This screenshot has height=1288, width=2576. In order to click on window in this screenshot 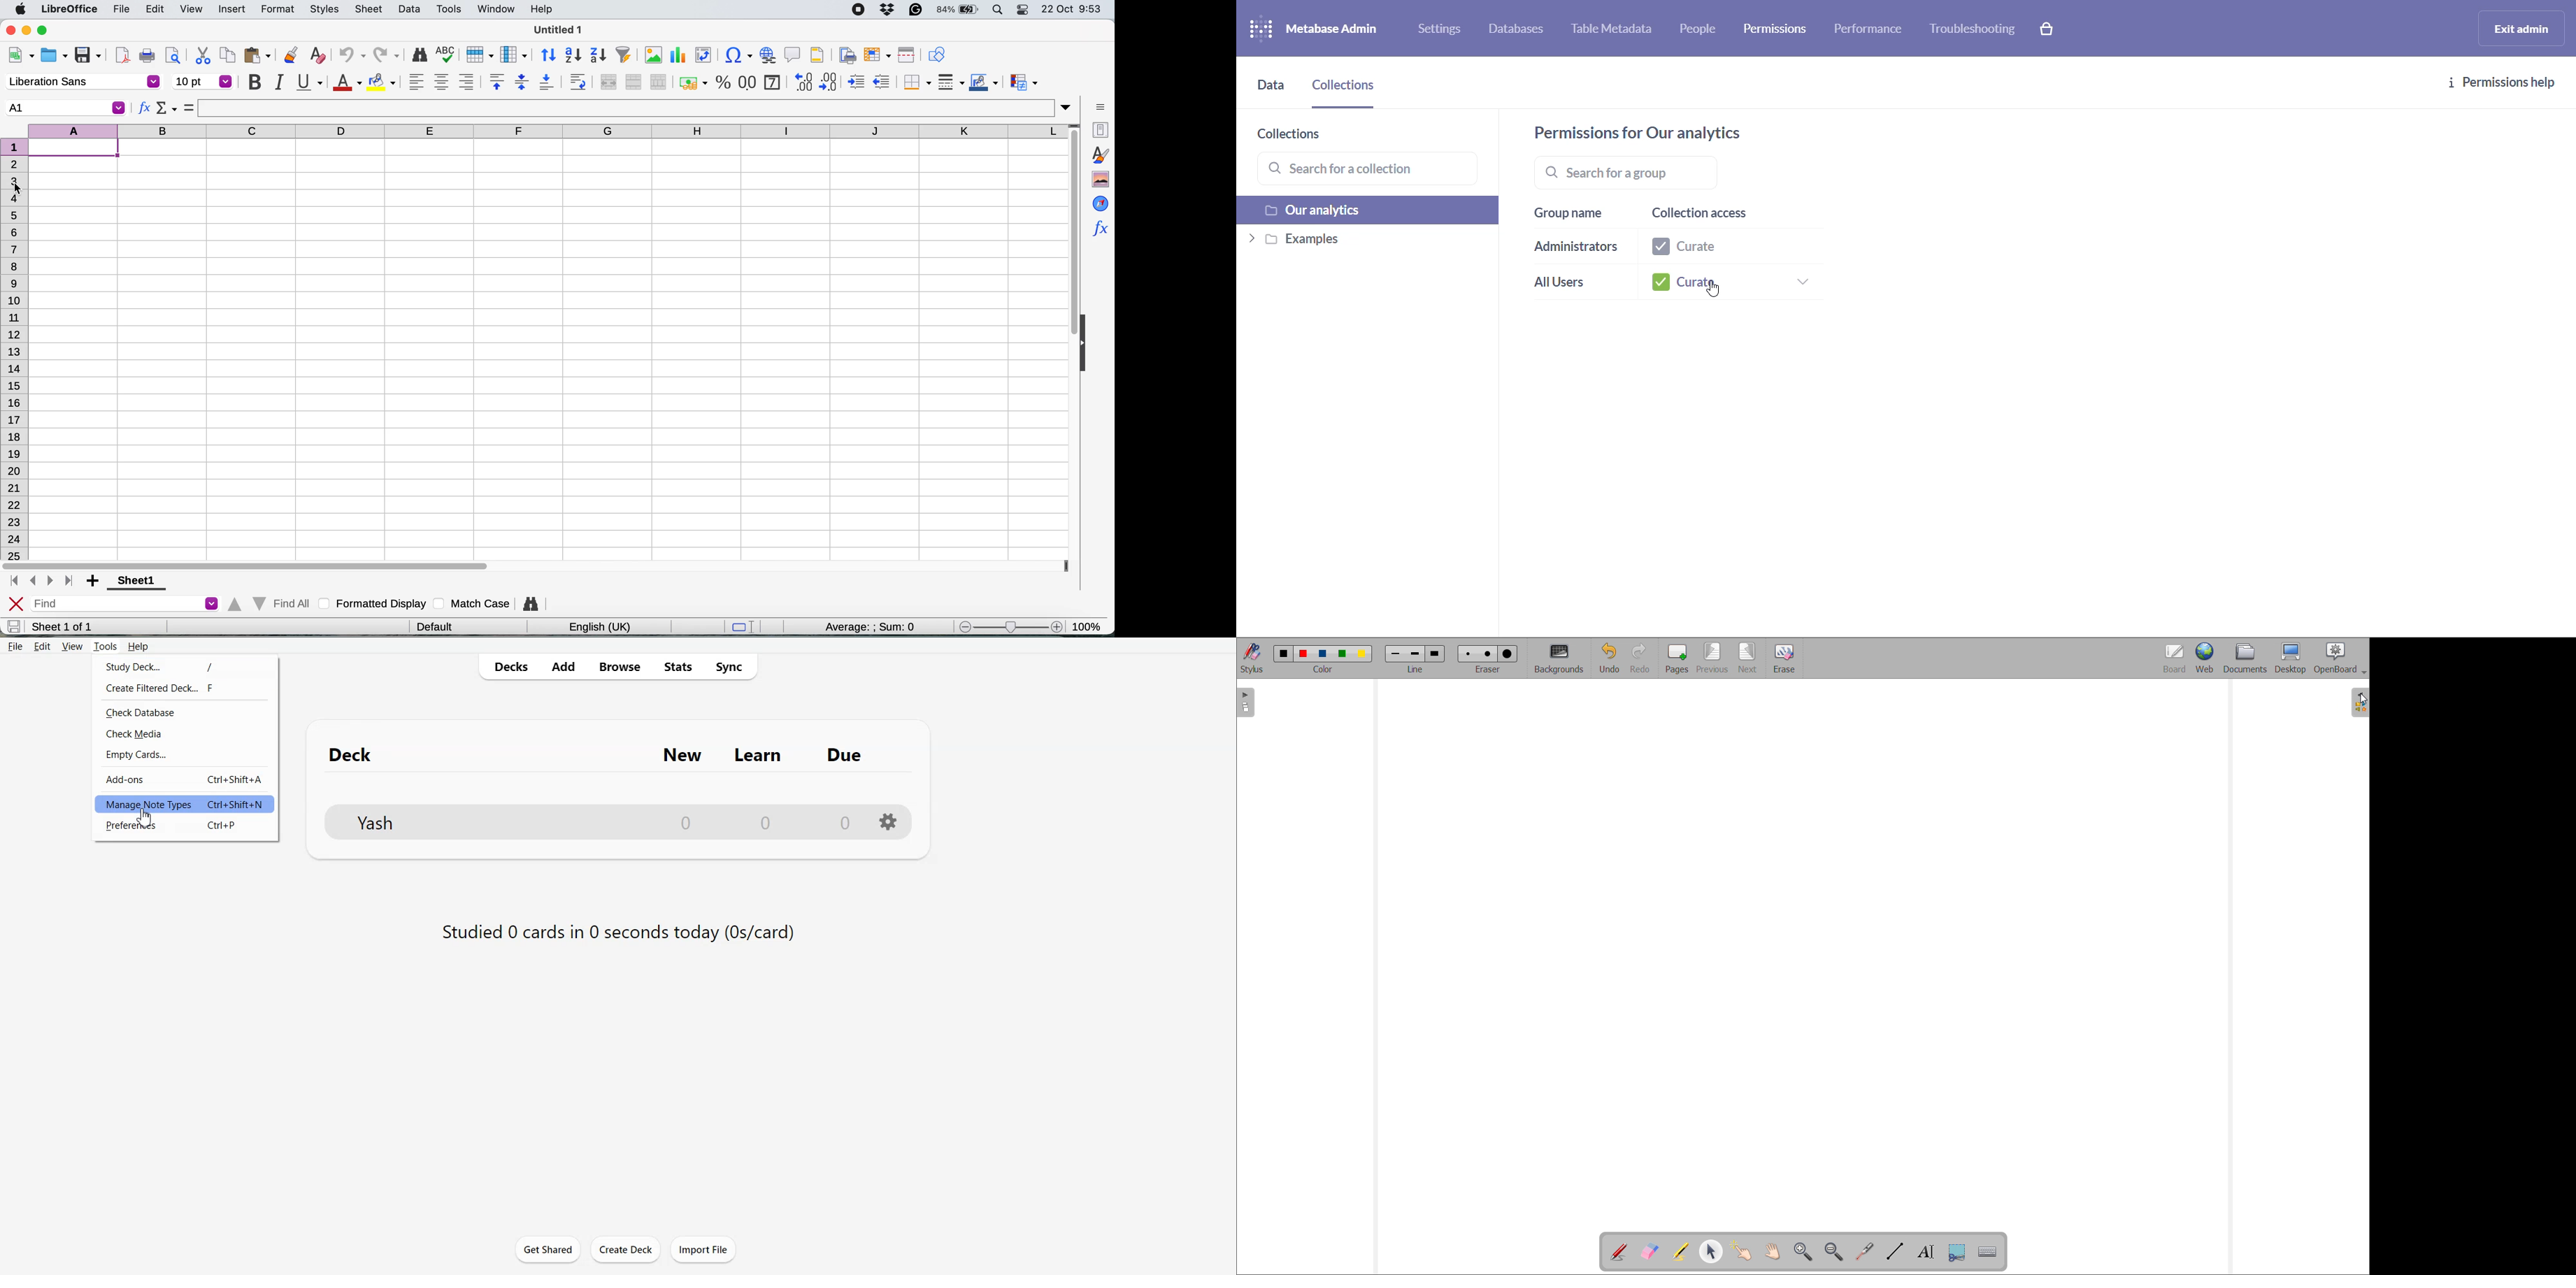, I will do `click(496, 10)`.